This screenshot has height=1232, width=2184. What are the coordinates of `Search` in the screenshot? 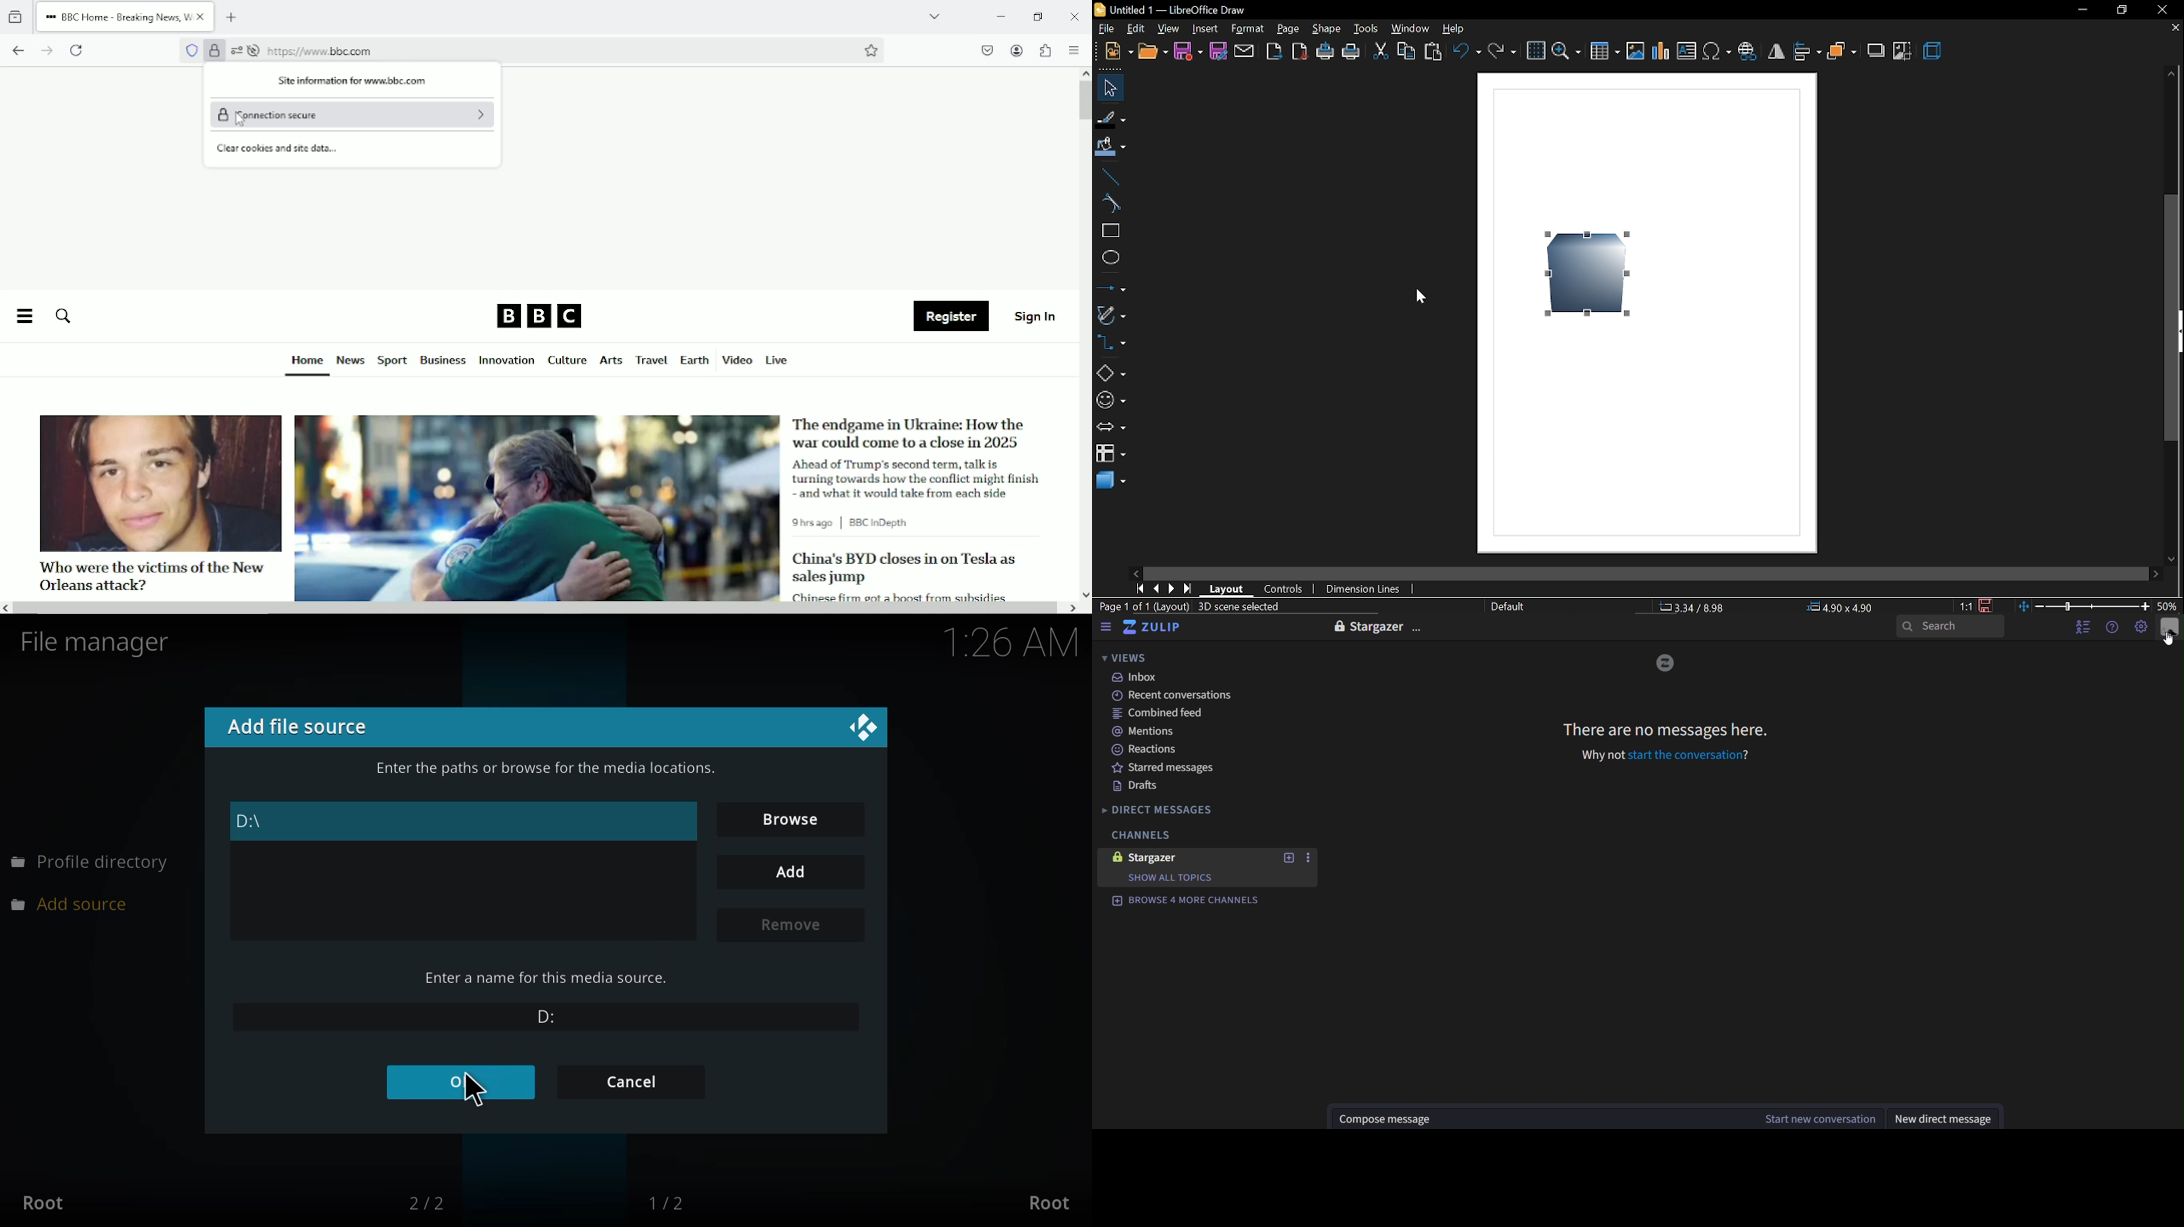 It's located at (62, 316).